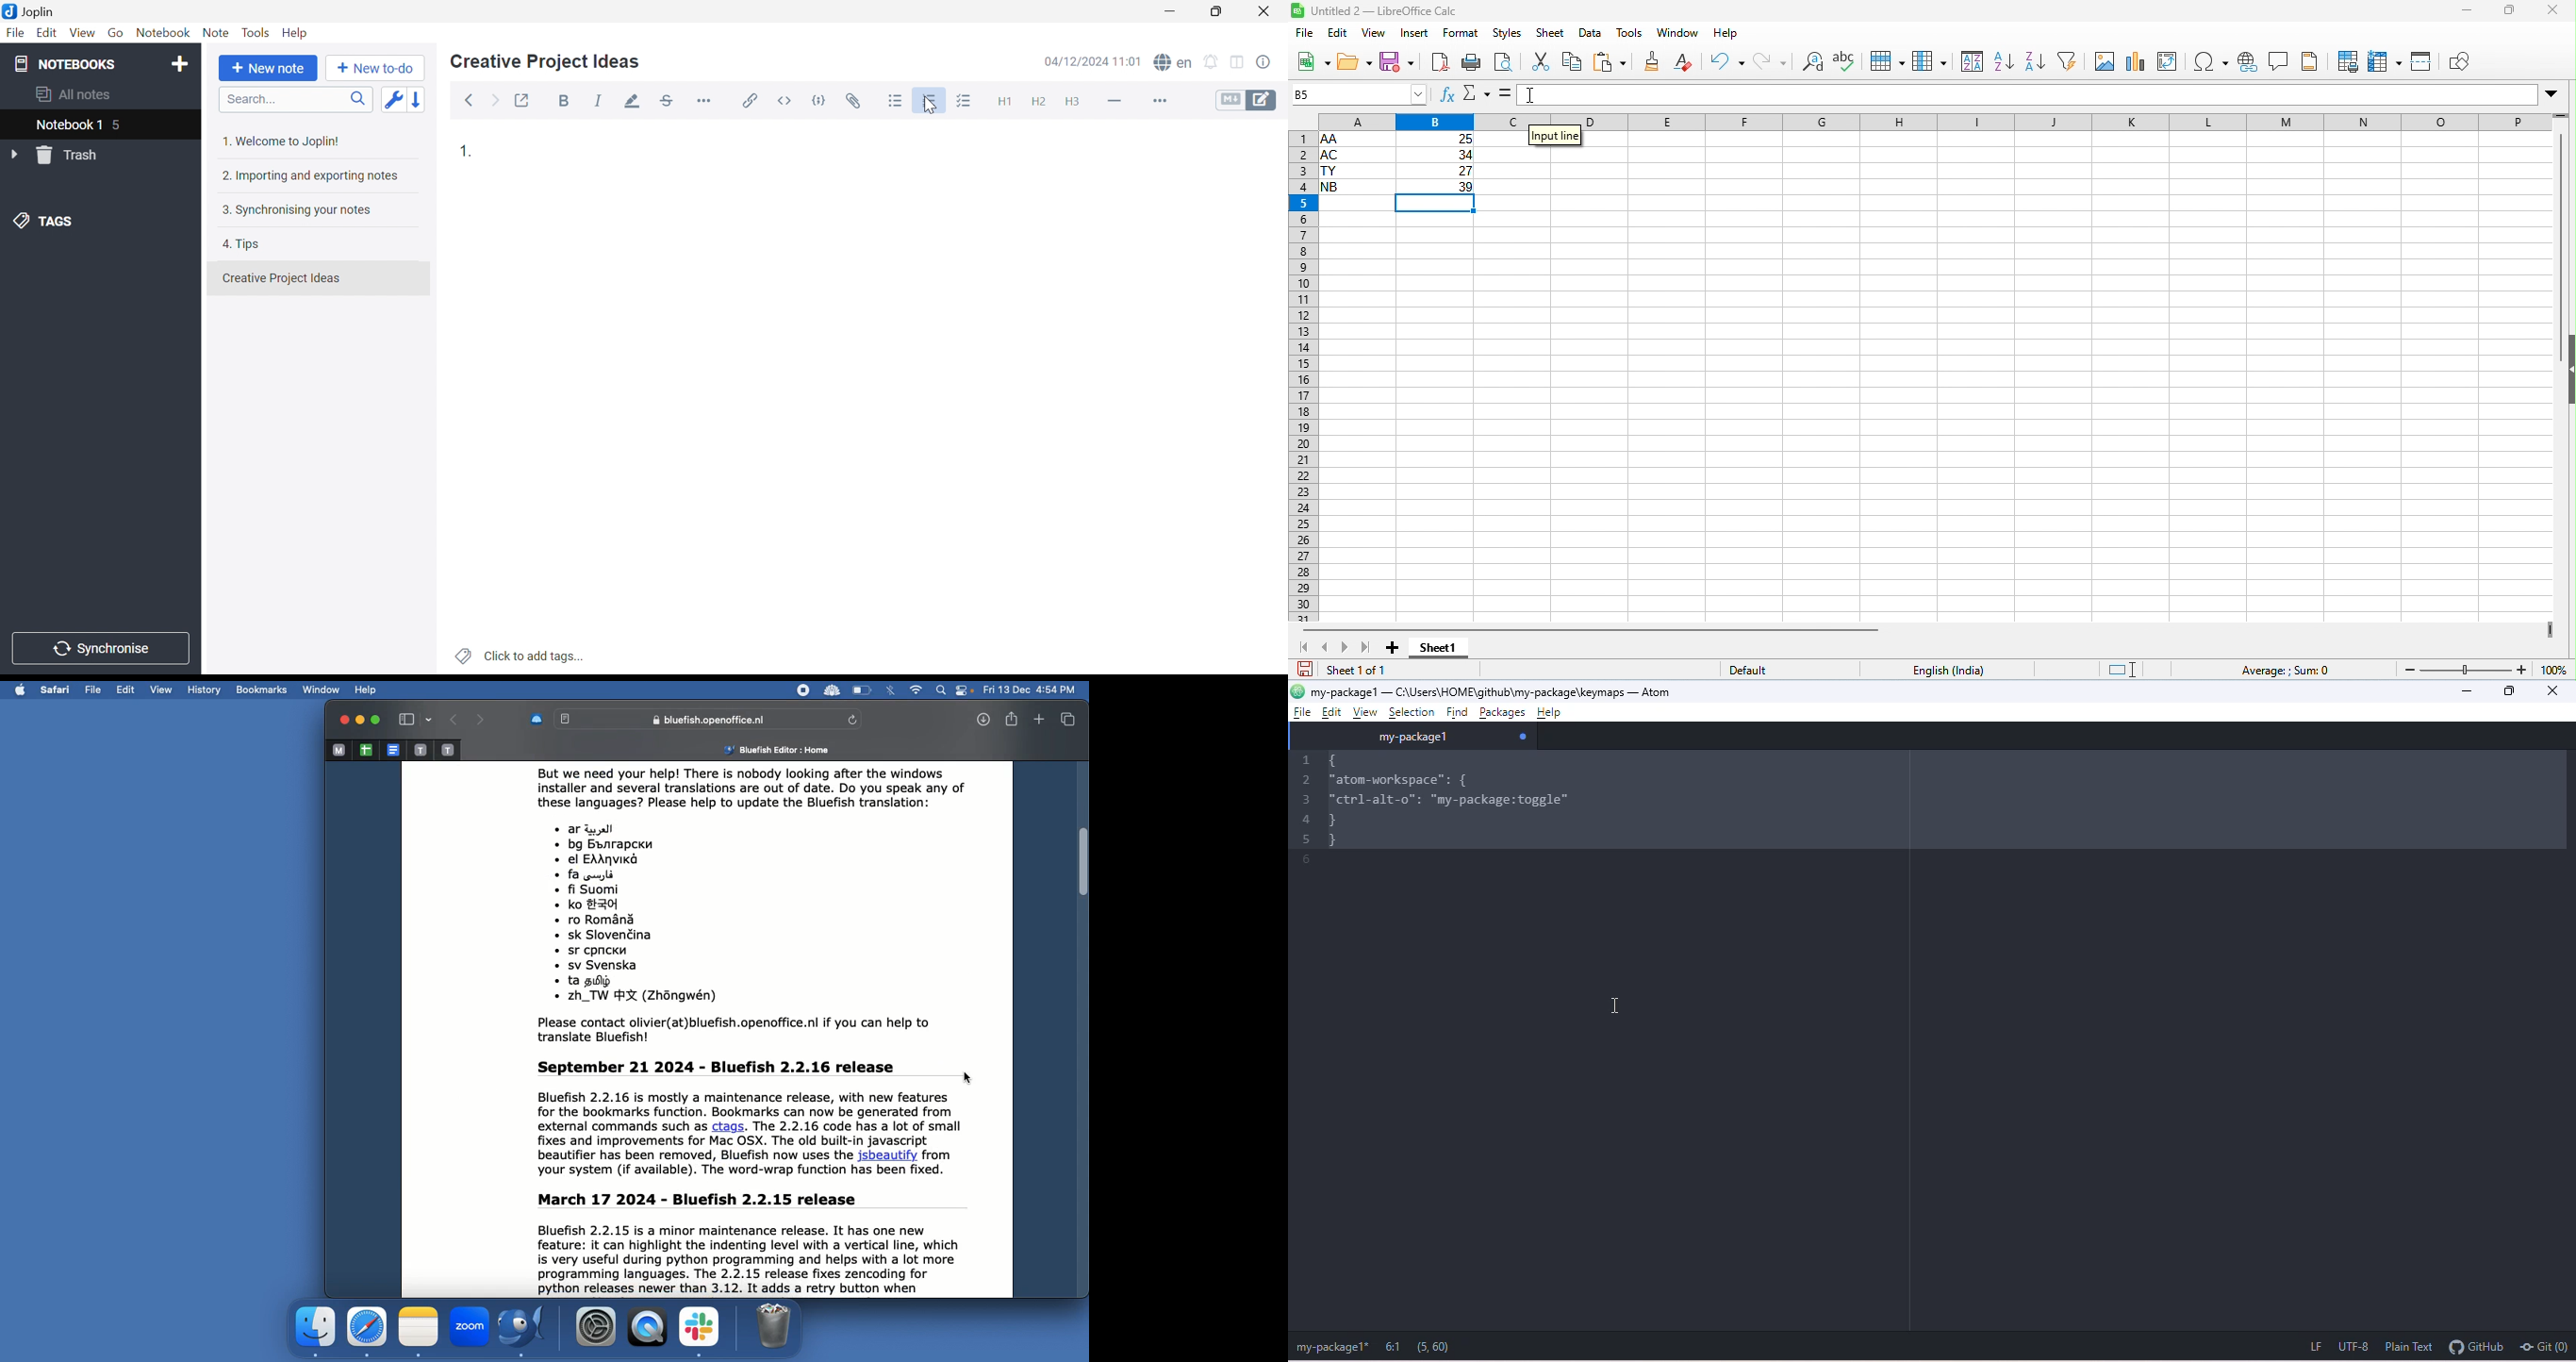 The height and width of the screenshot is (1372, 2576). Describe the element at coordinates (2480, 669) in the screenshot. I see `zoom` at that location.